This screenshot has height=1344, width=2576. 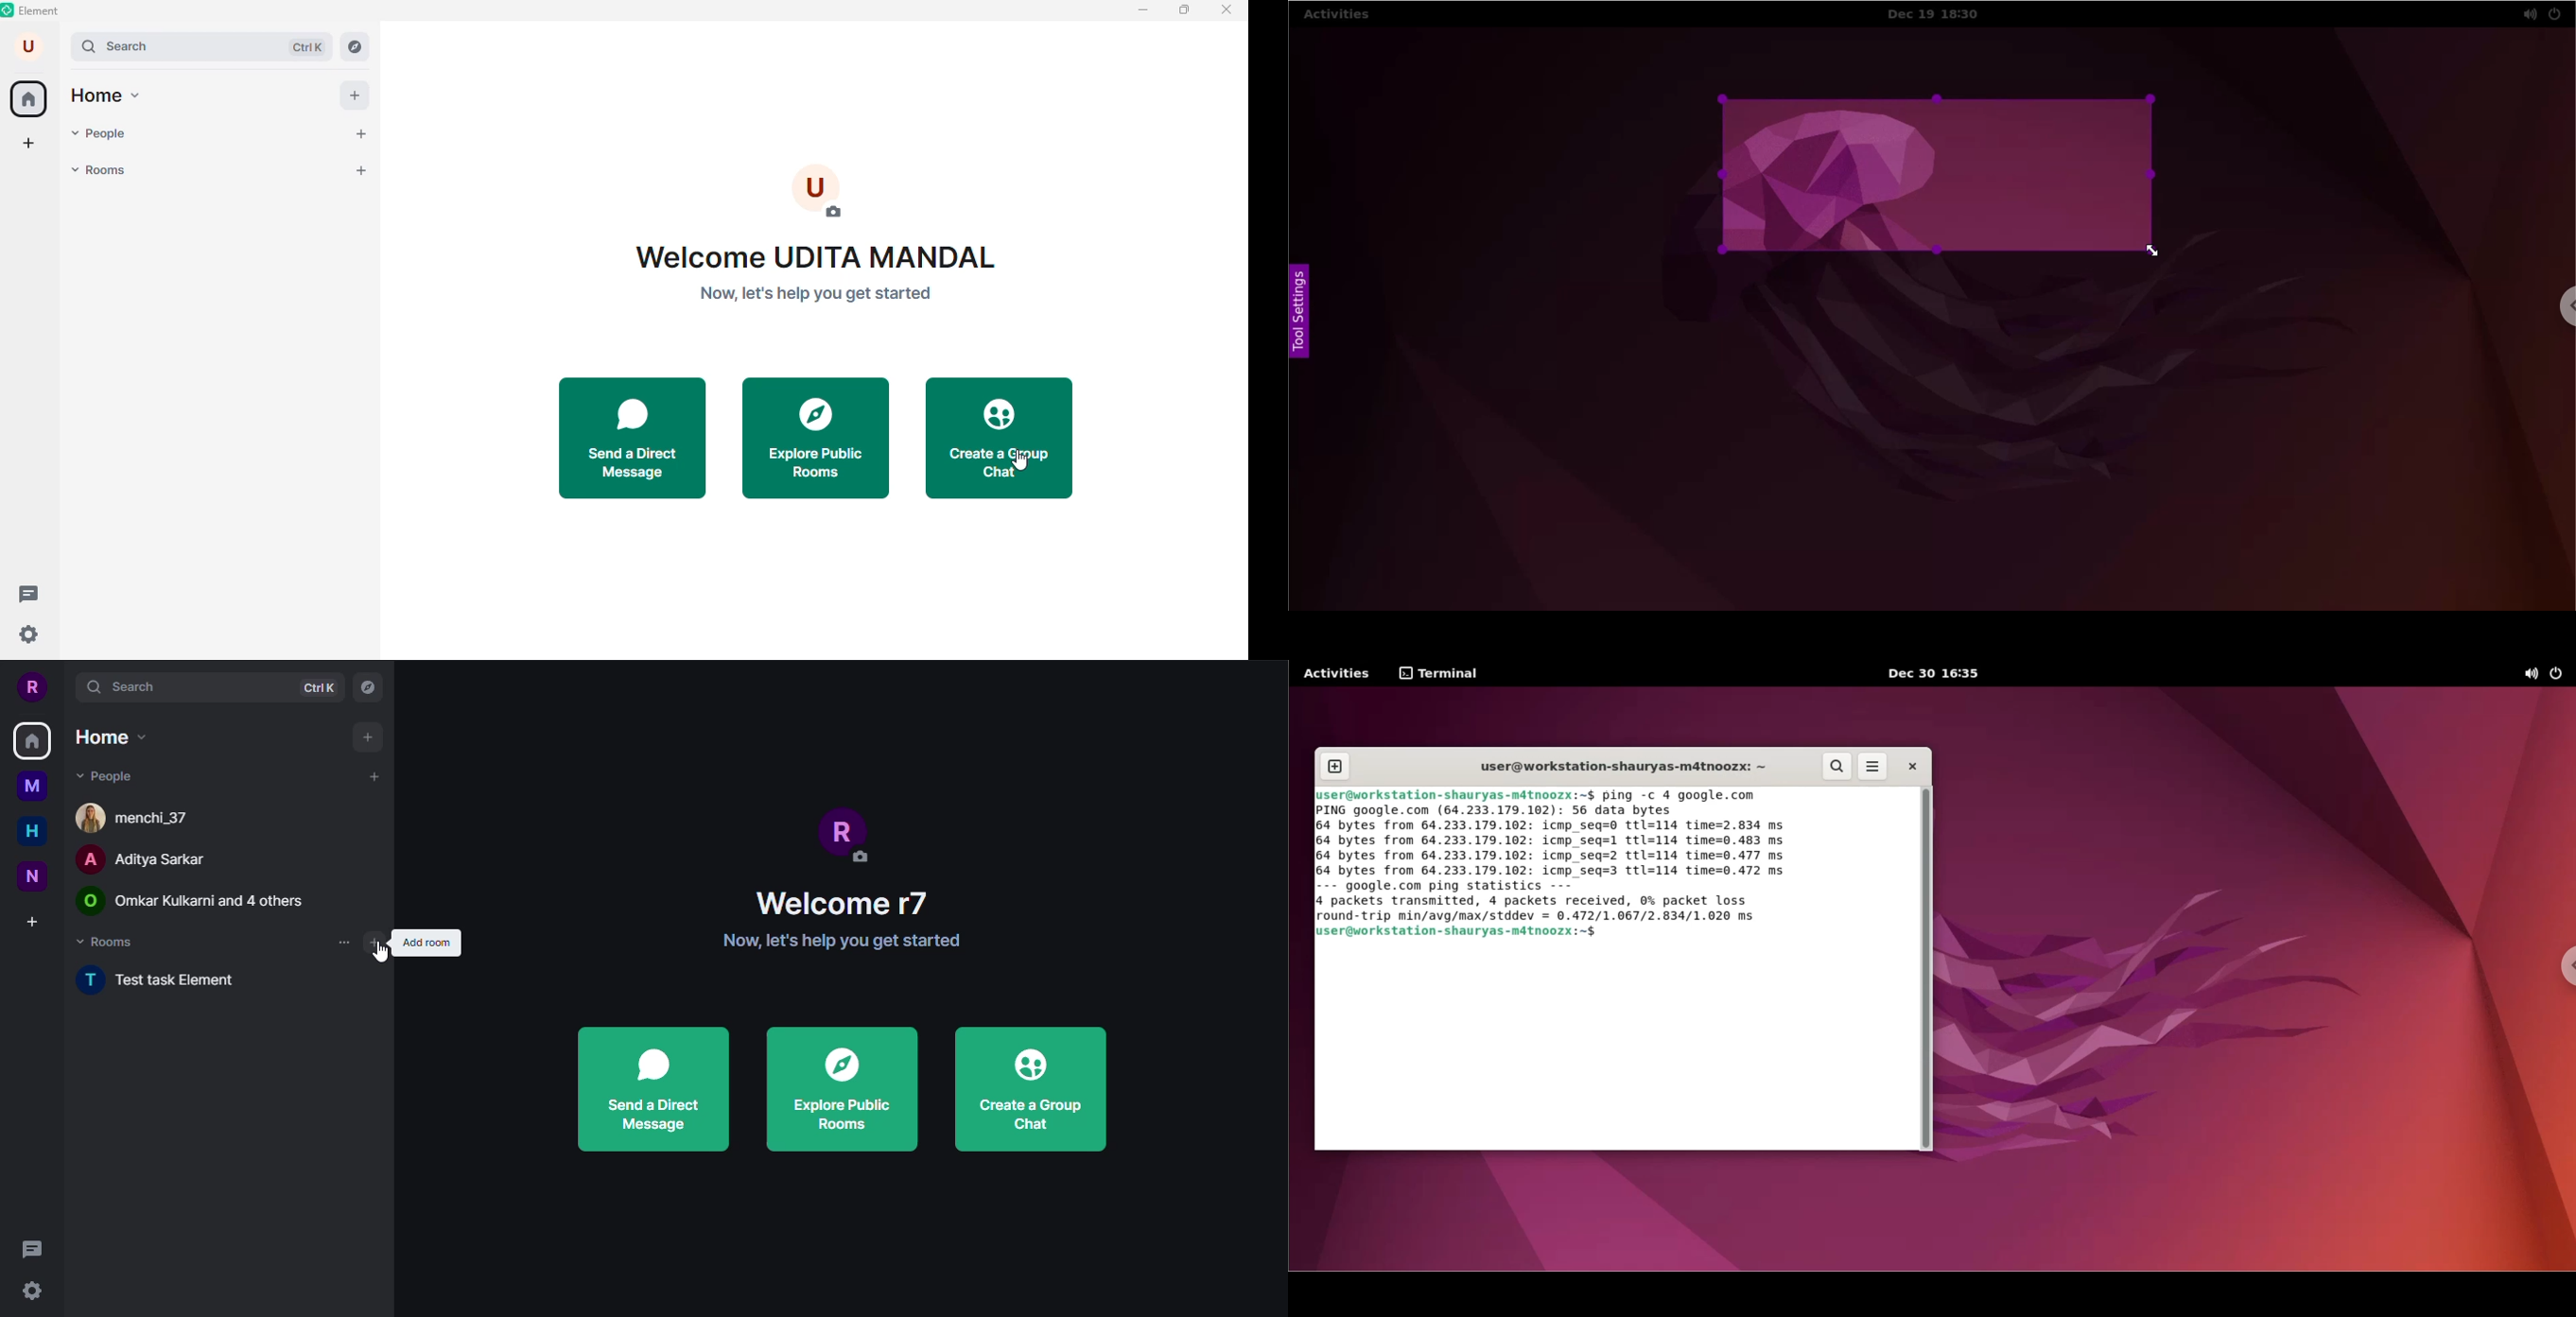 I want to click on home, so click(x=108, y=736).